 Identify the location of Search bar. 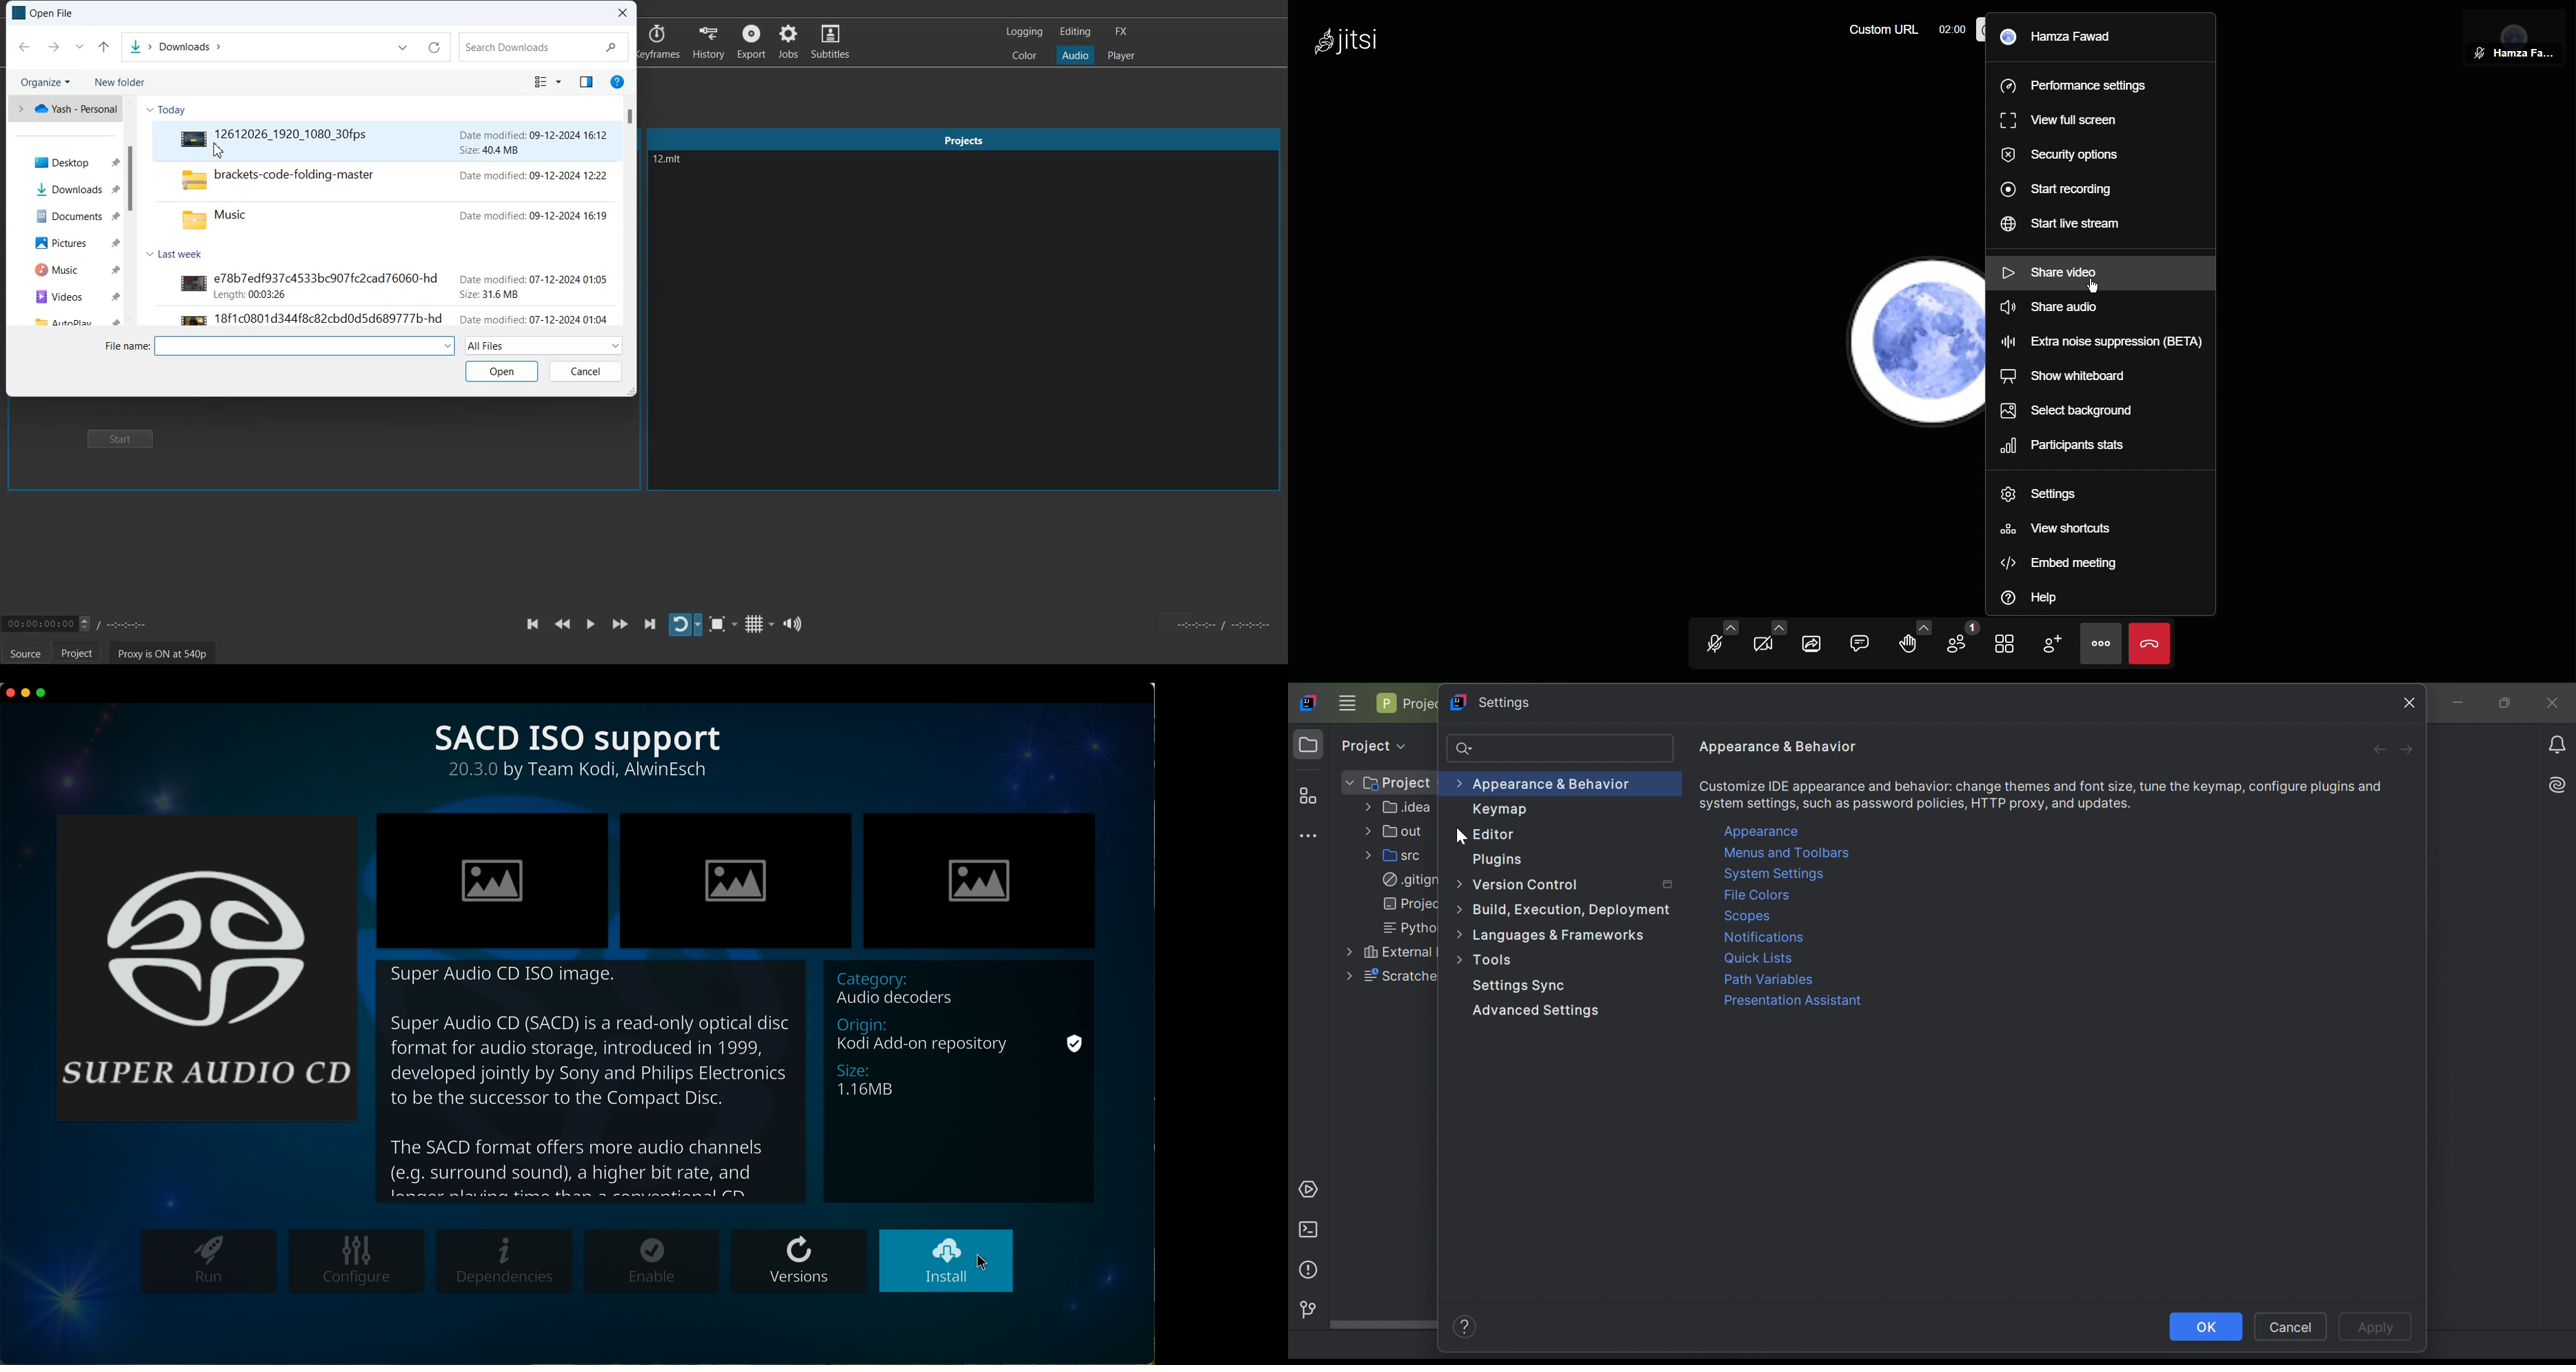
(544, 48).